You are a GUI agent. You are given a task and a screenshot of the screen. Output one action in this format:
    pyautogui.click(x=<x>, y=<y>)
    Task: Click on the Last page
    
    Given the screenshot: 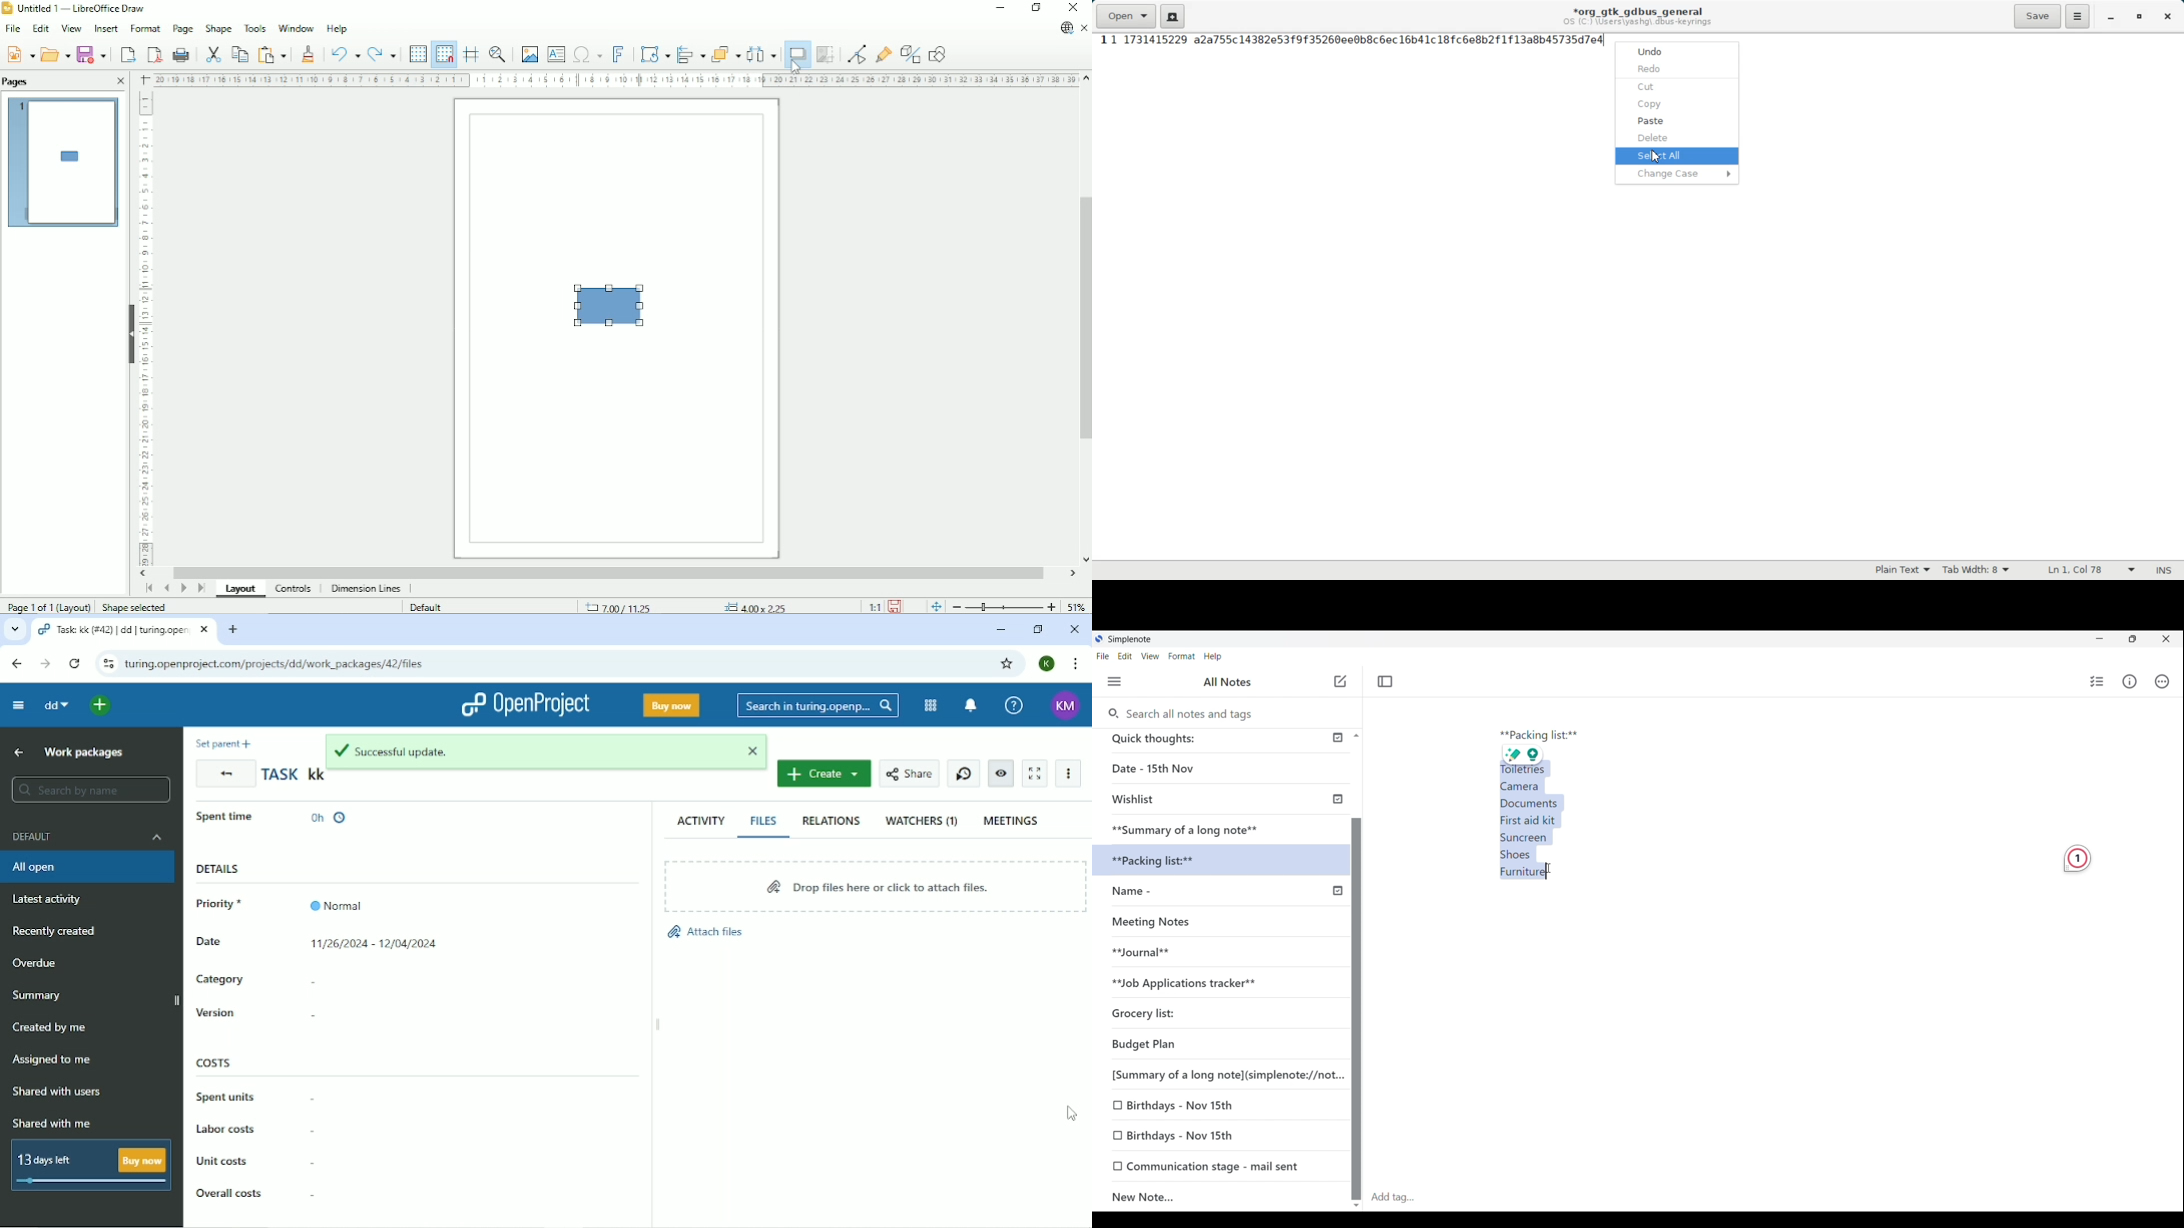 What is the action you would take?
    pyautogui.click(x=201, y=589)
    